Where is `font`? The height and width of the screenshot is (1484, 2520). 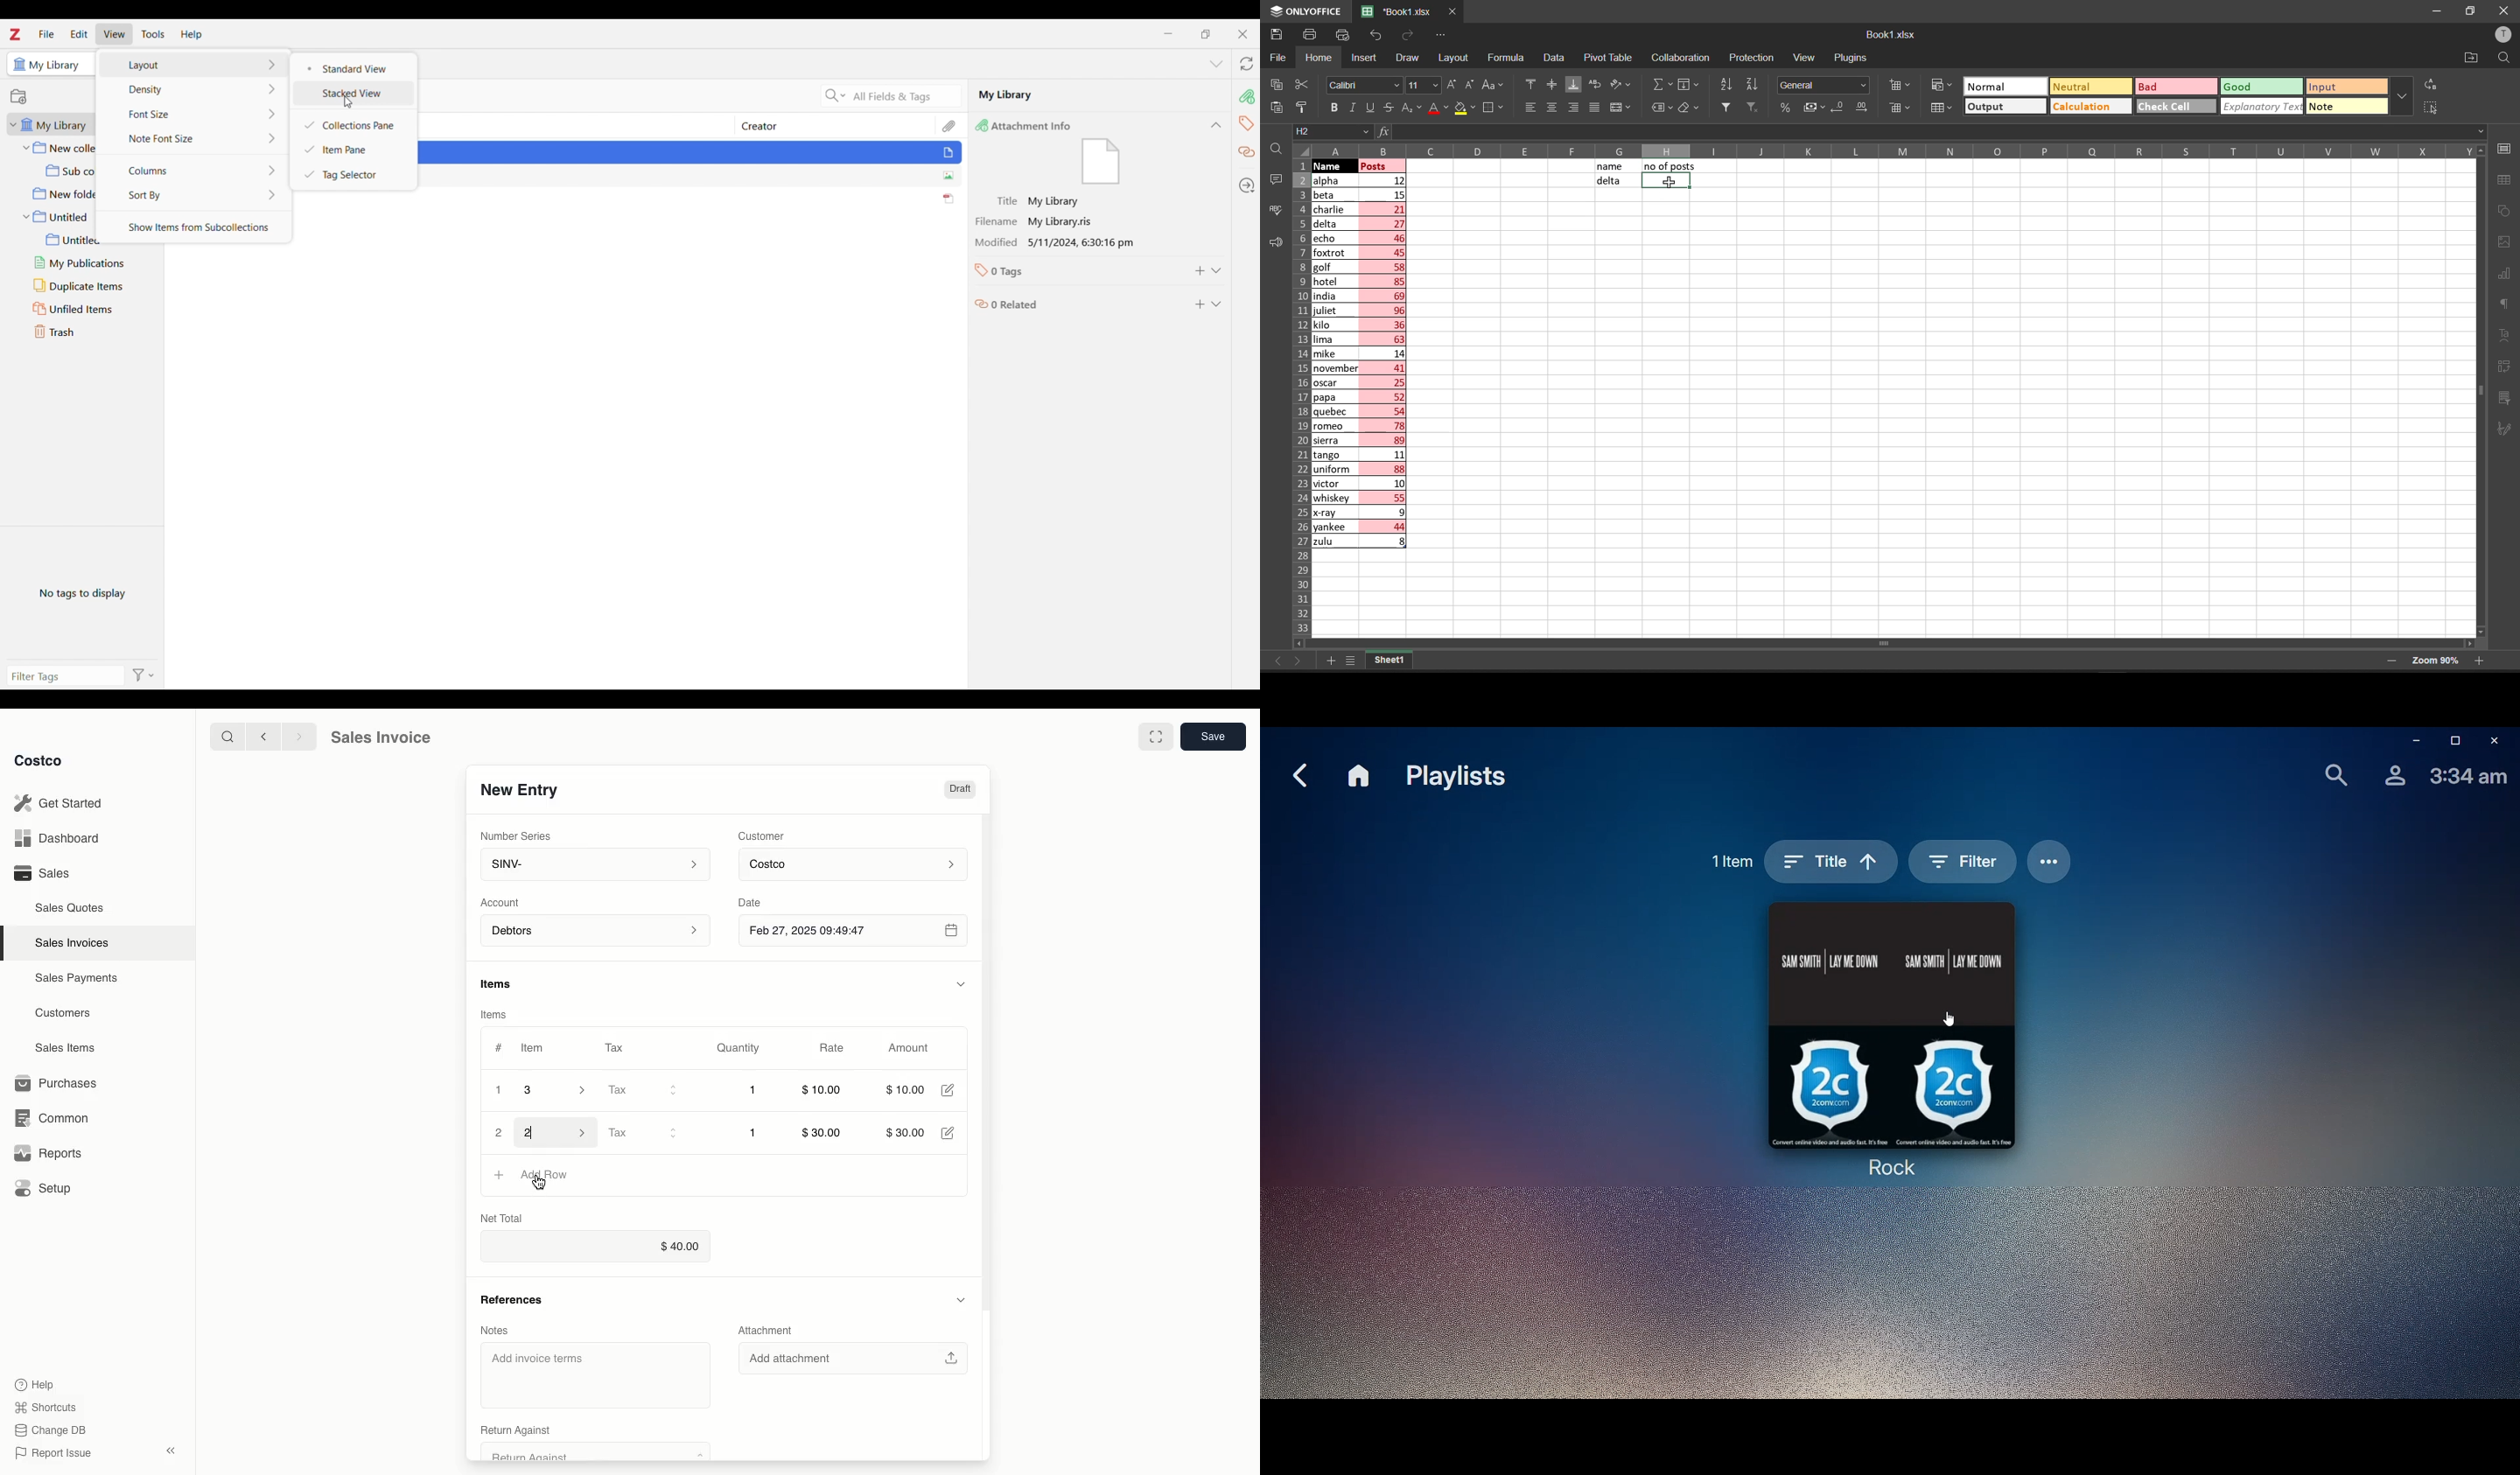
font is located at coordinates (1363, 84).